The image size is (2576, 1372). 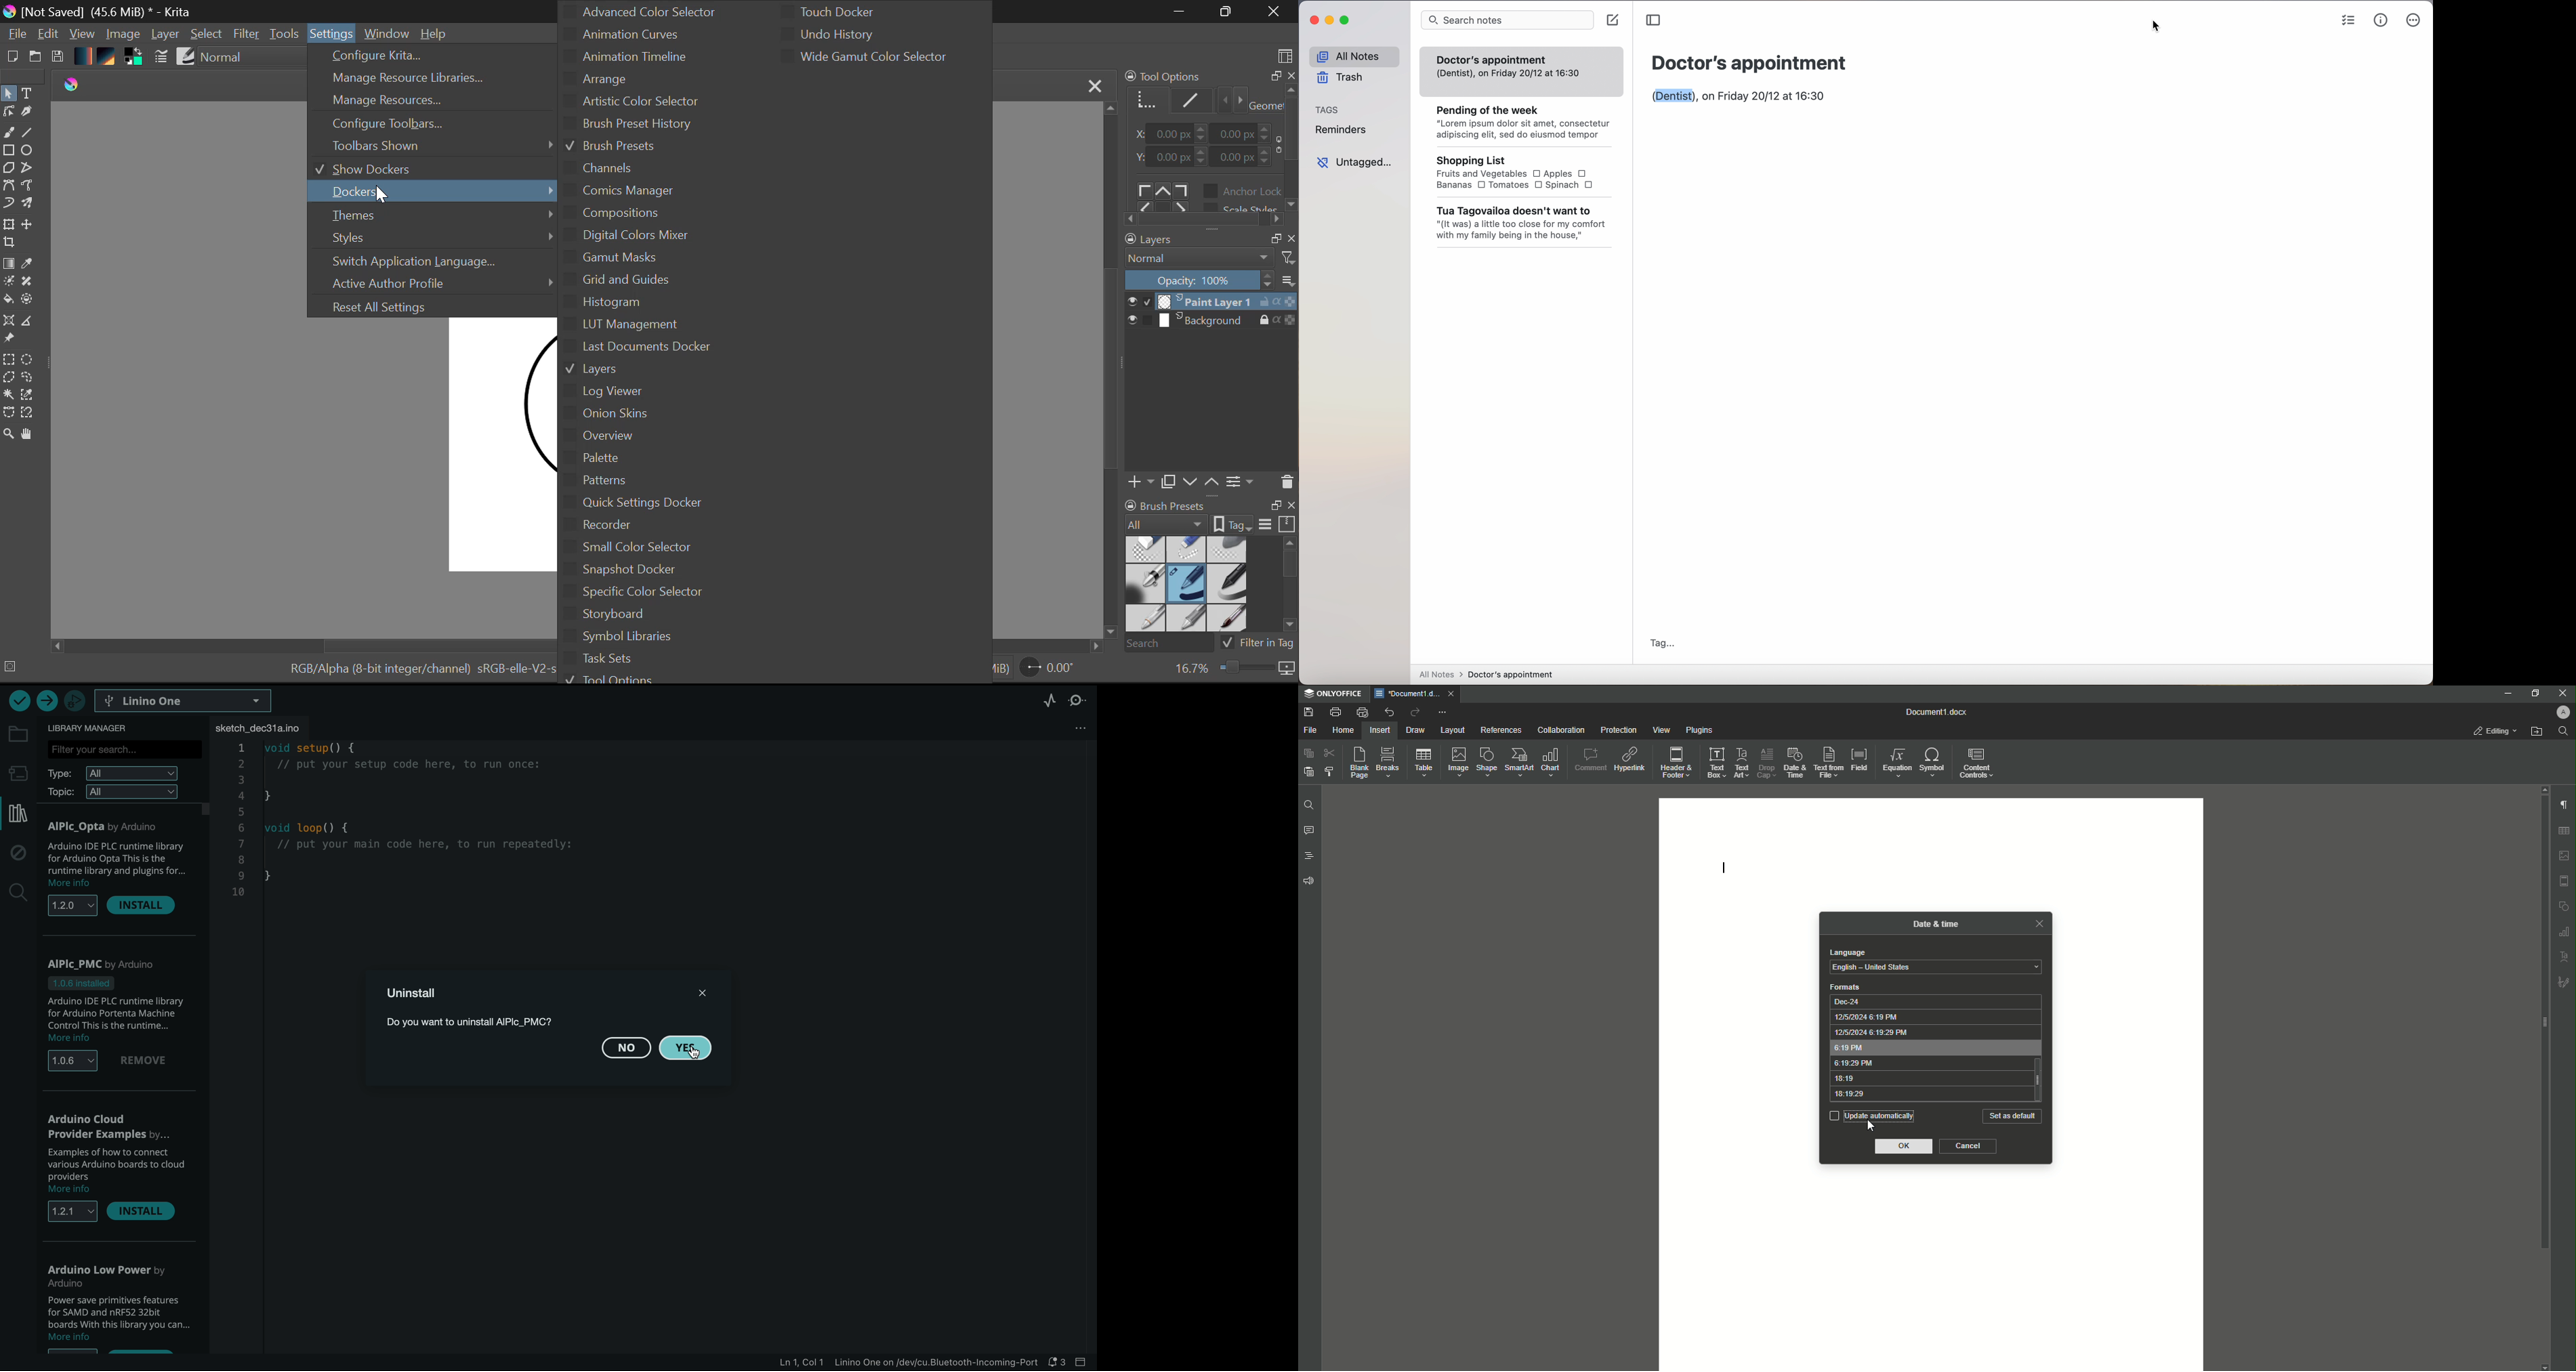 What do you see at coordinates (1329, 753) in the screenshot?
I see `Cut` at bounding box center [1329, 753].